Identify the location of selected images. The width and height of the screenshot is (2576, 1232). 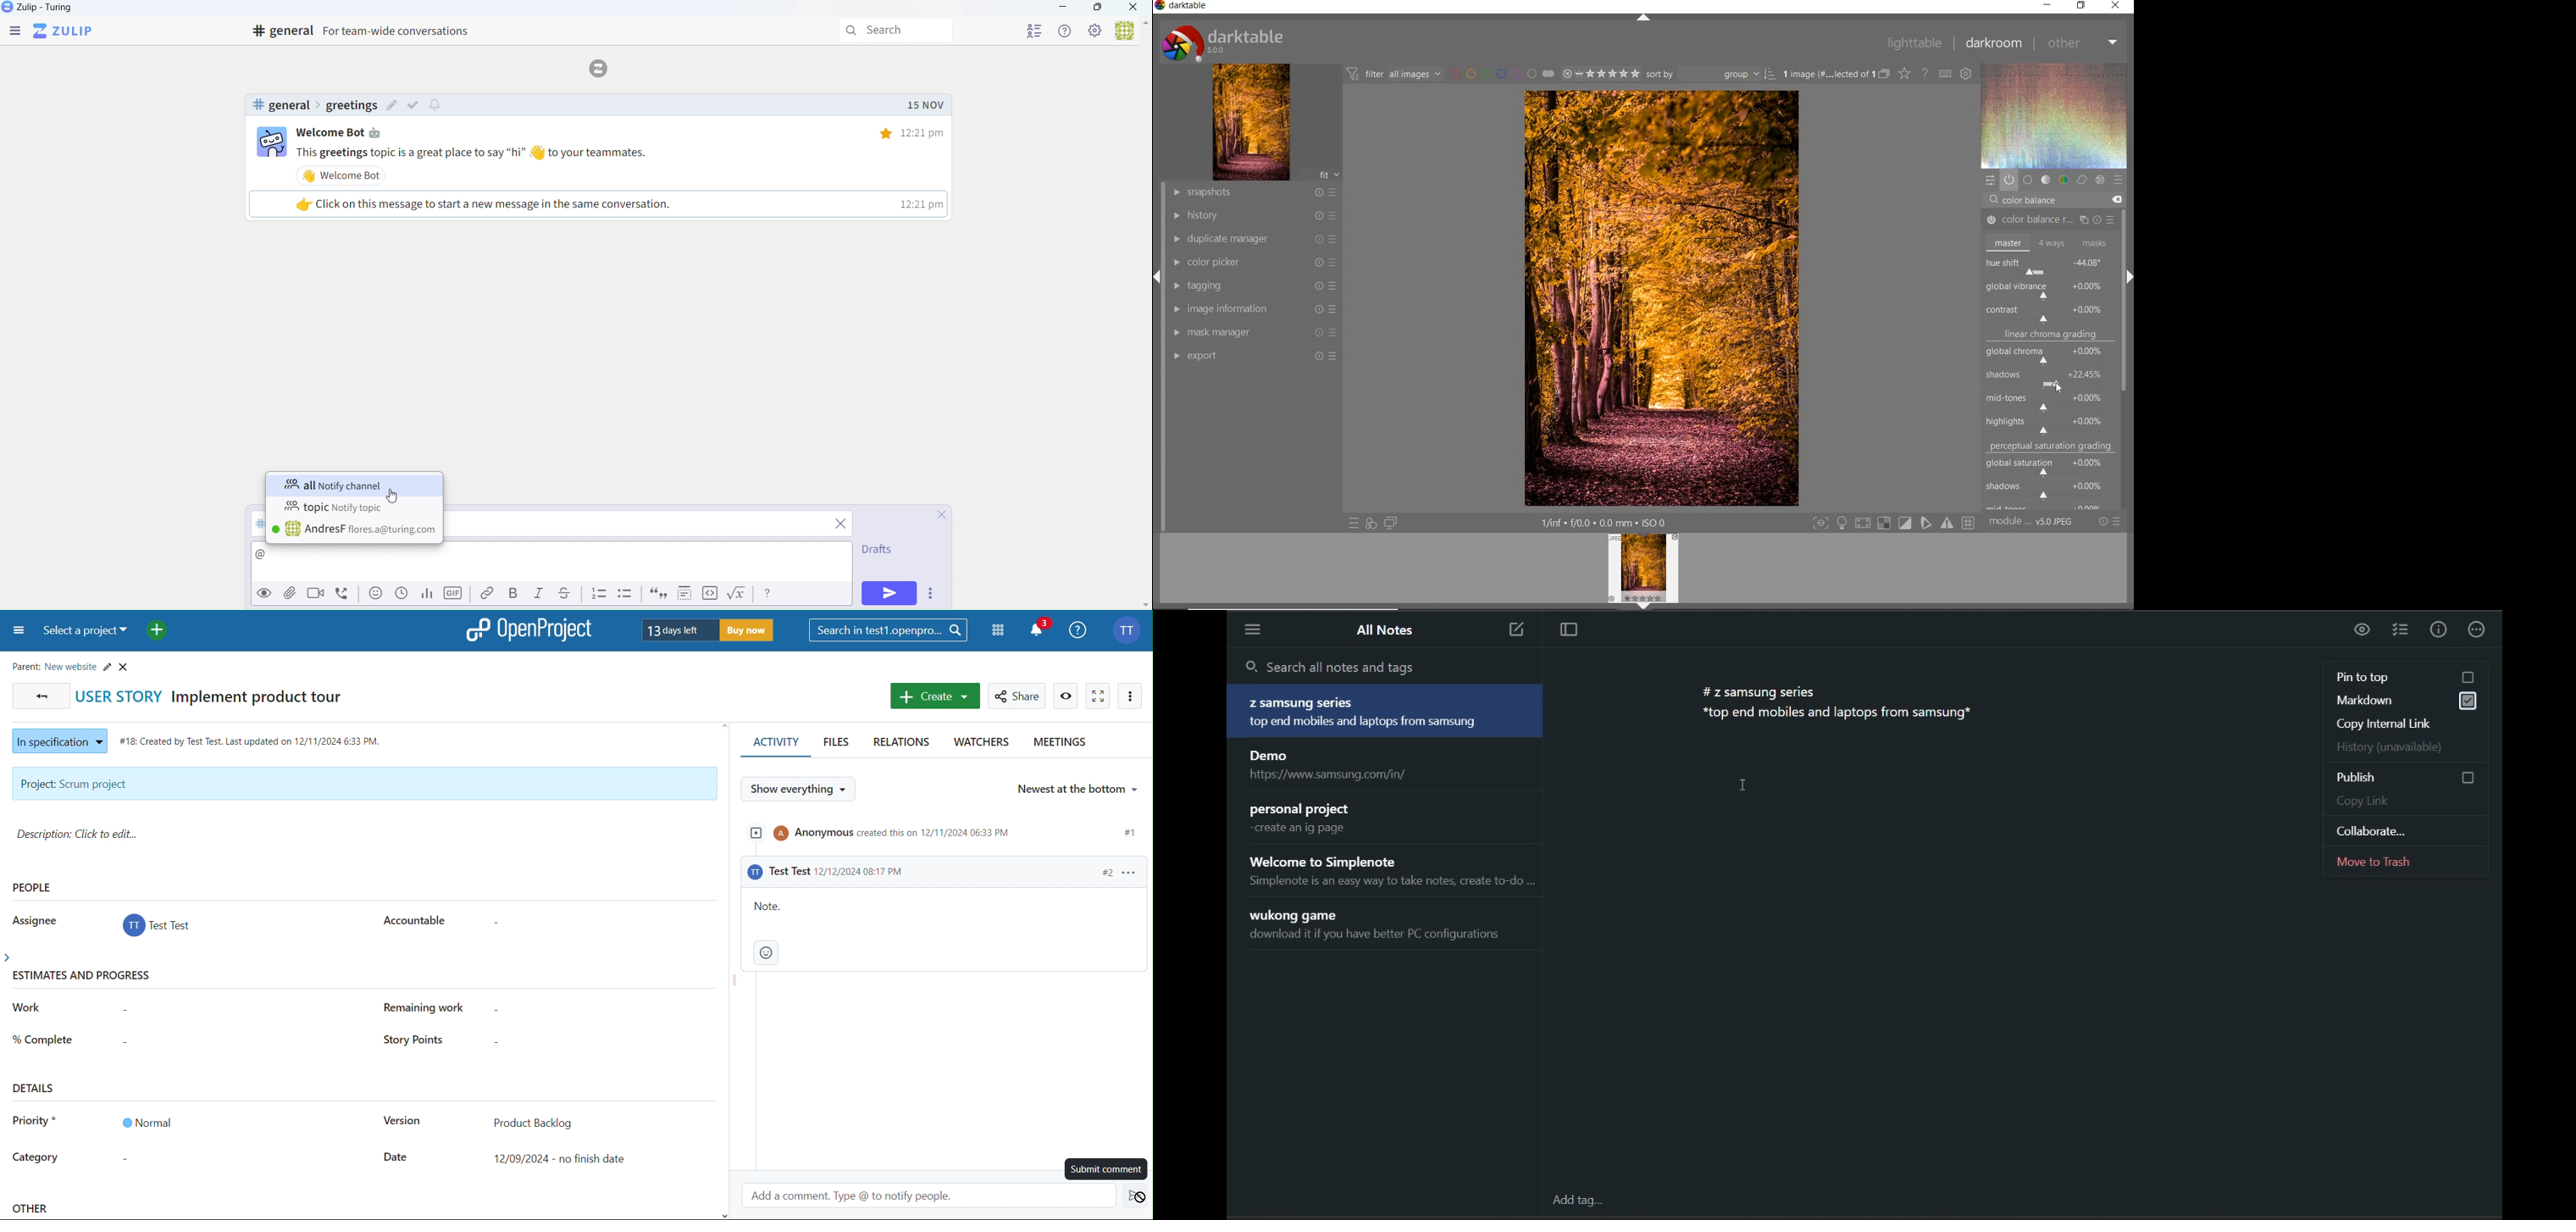
(1826, 74).